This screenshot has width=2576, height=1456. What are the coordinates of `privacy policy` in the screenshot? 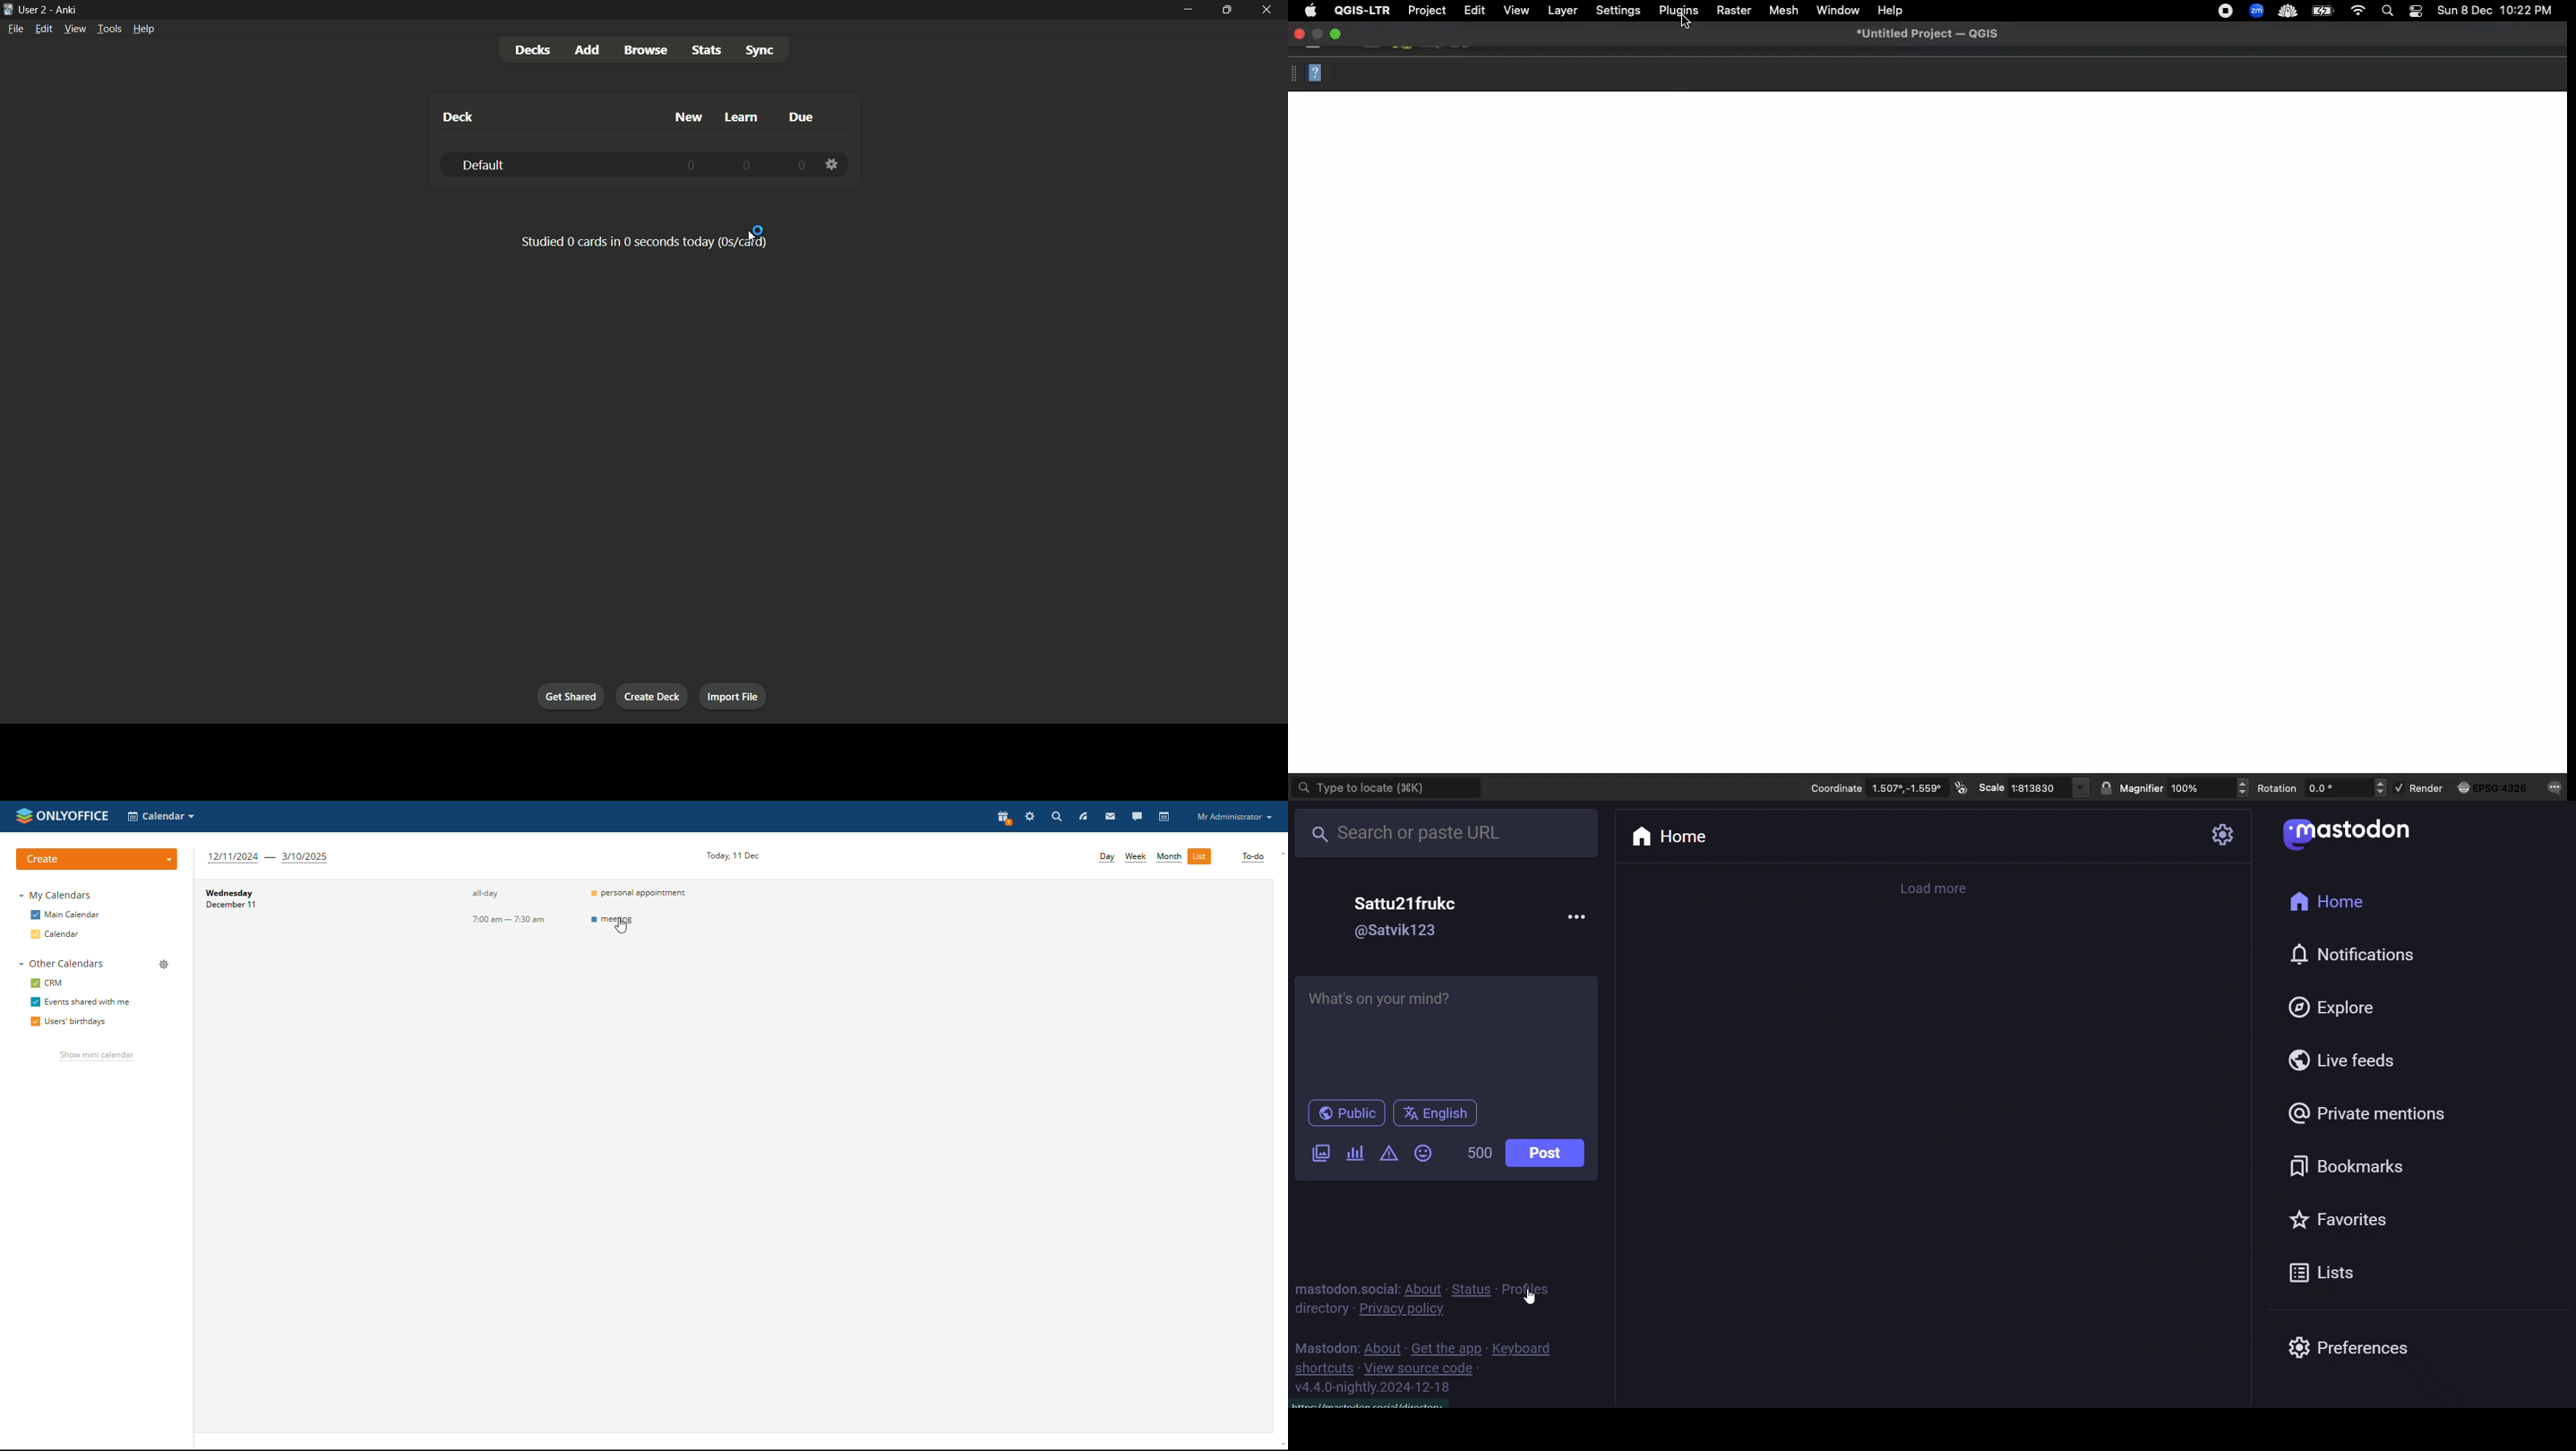 It's located at (1403, 1310).